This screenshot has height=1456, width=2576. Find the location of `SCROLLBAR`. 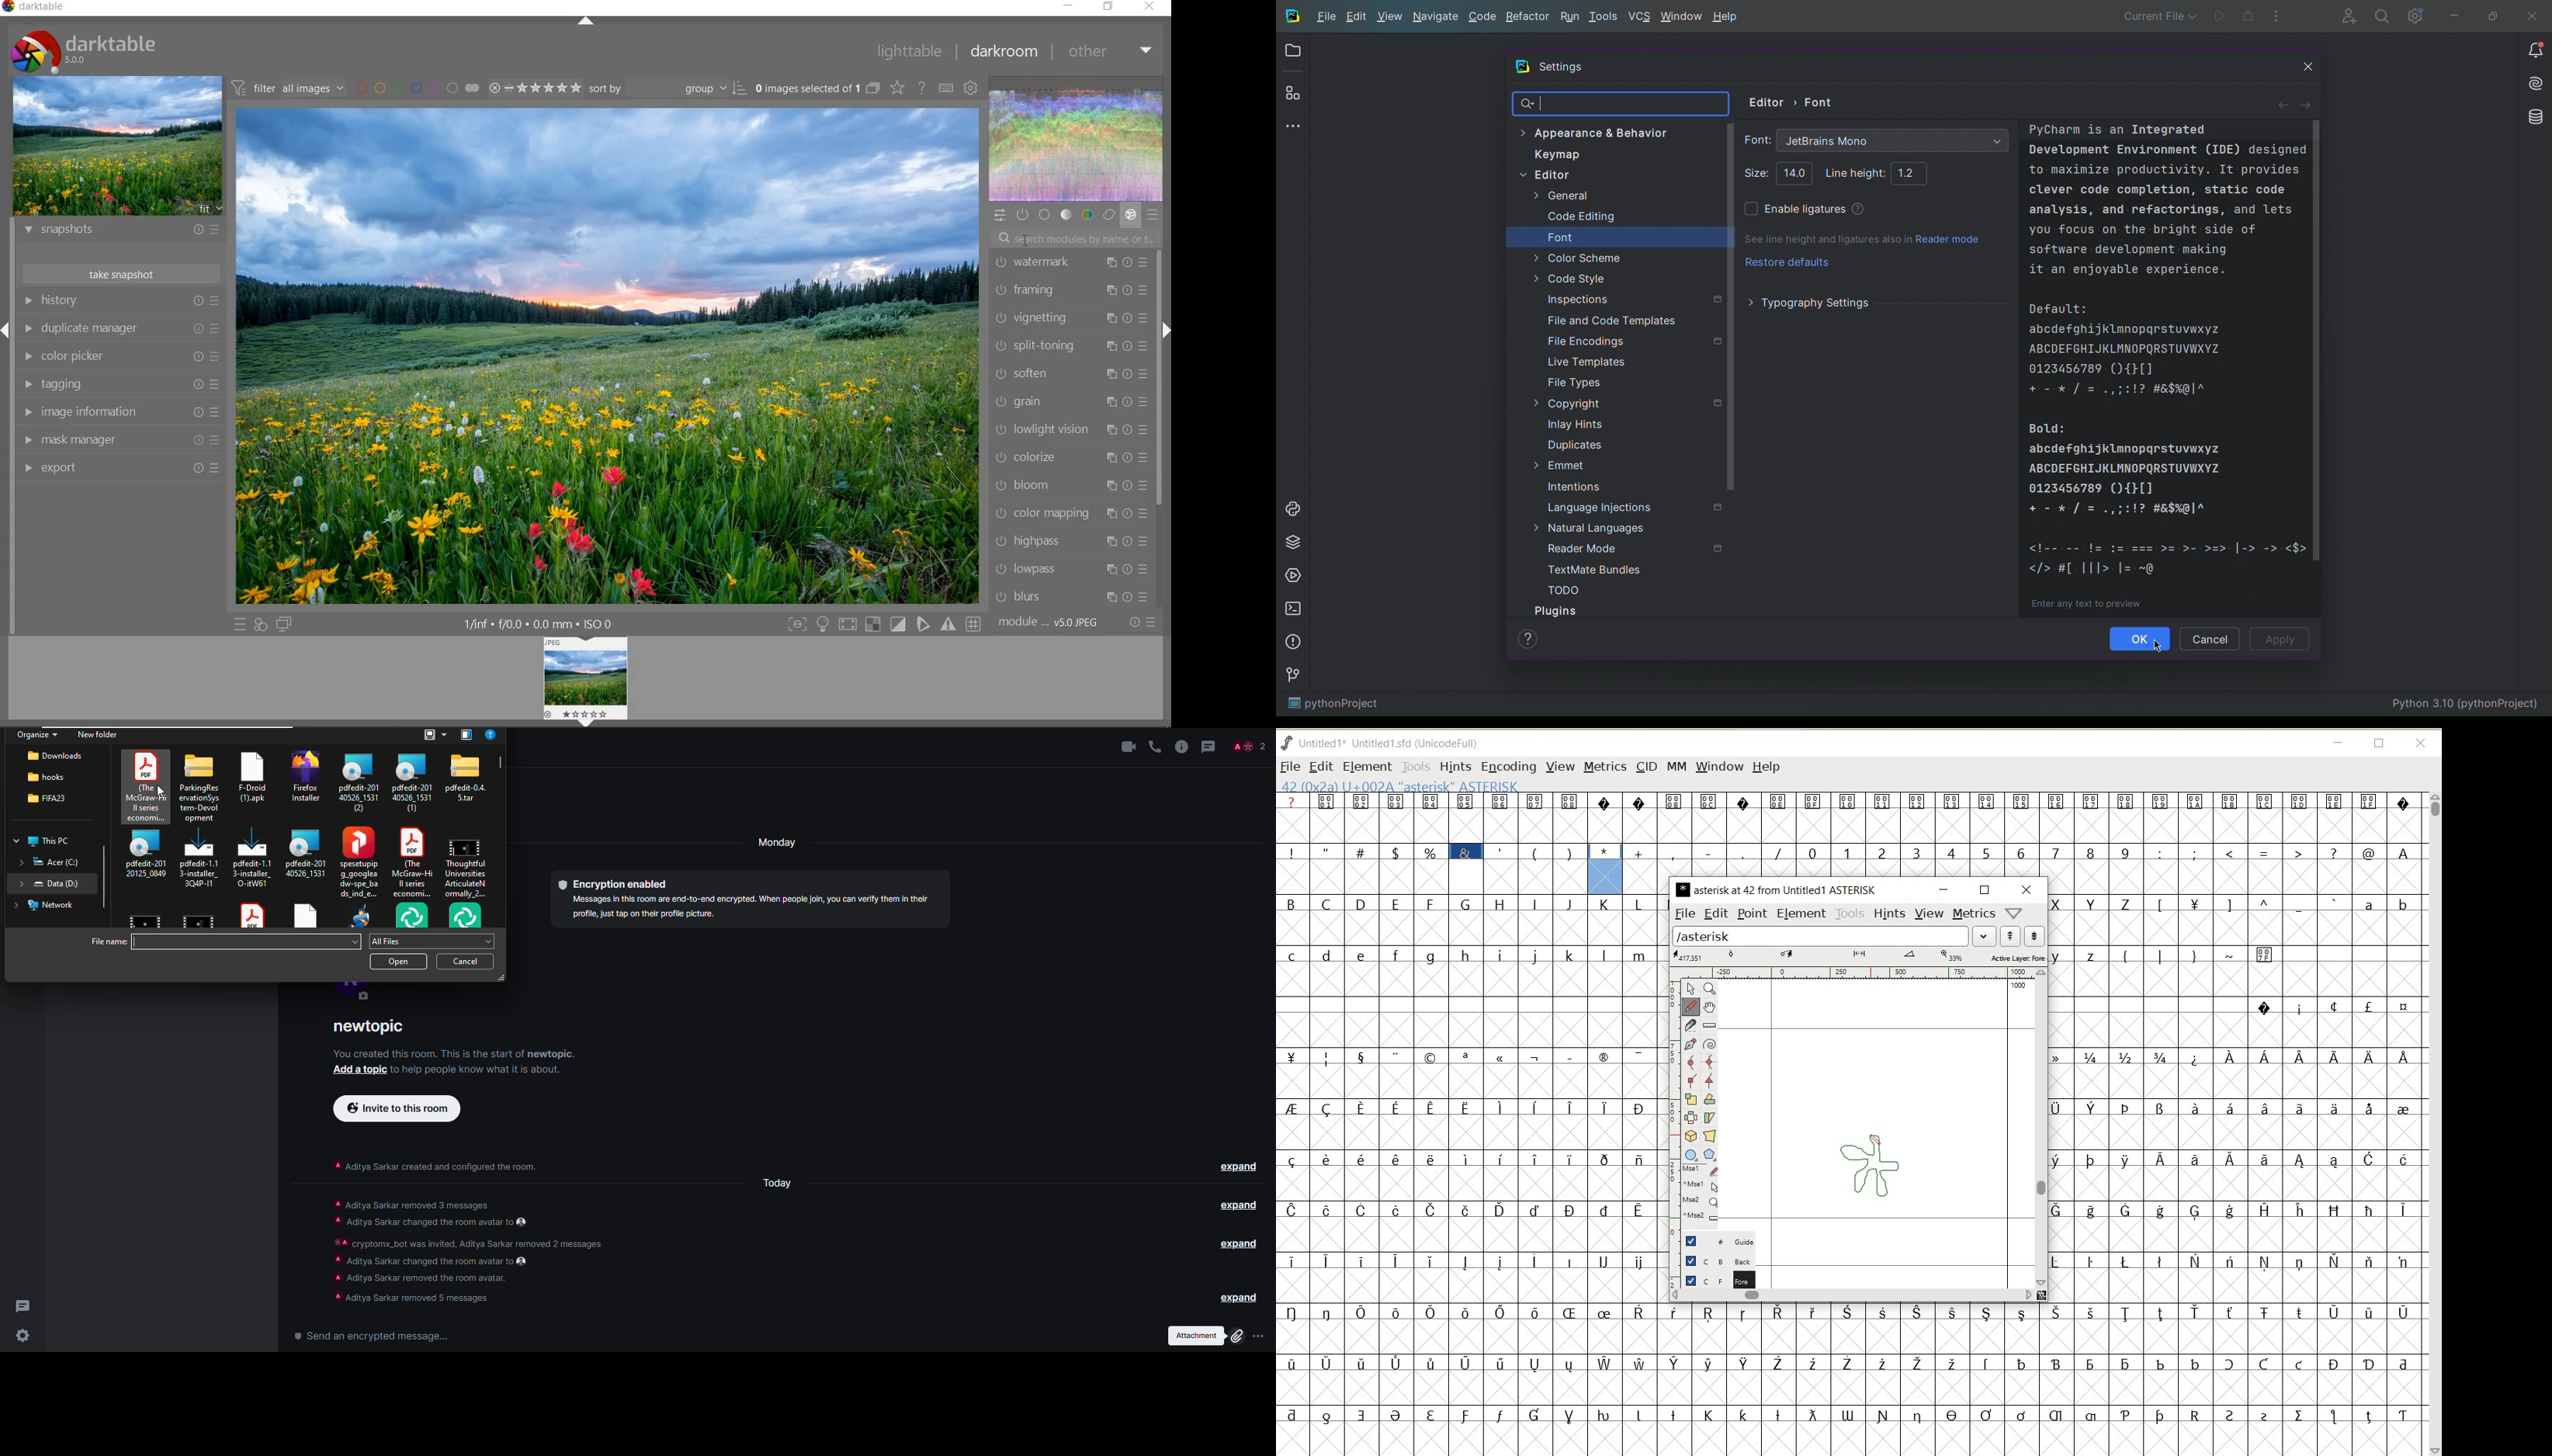

SCROLLBAR is located at coordinates (1860, 1296).